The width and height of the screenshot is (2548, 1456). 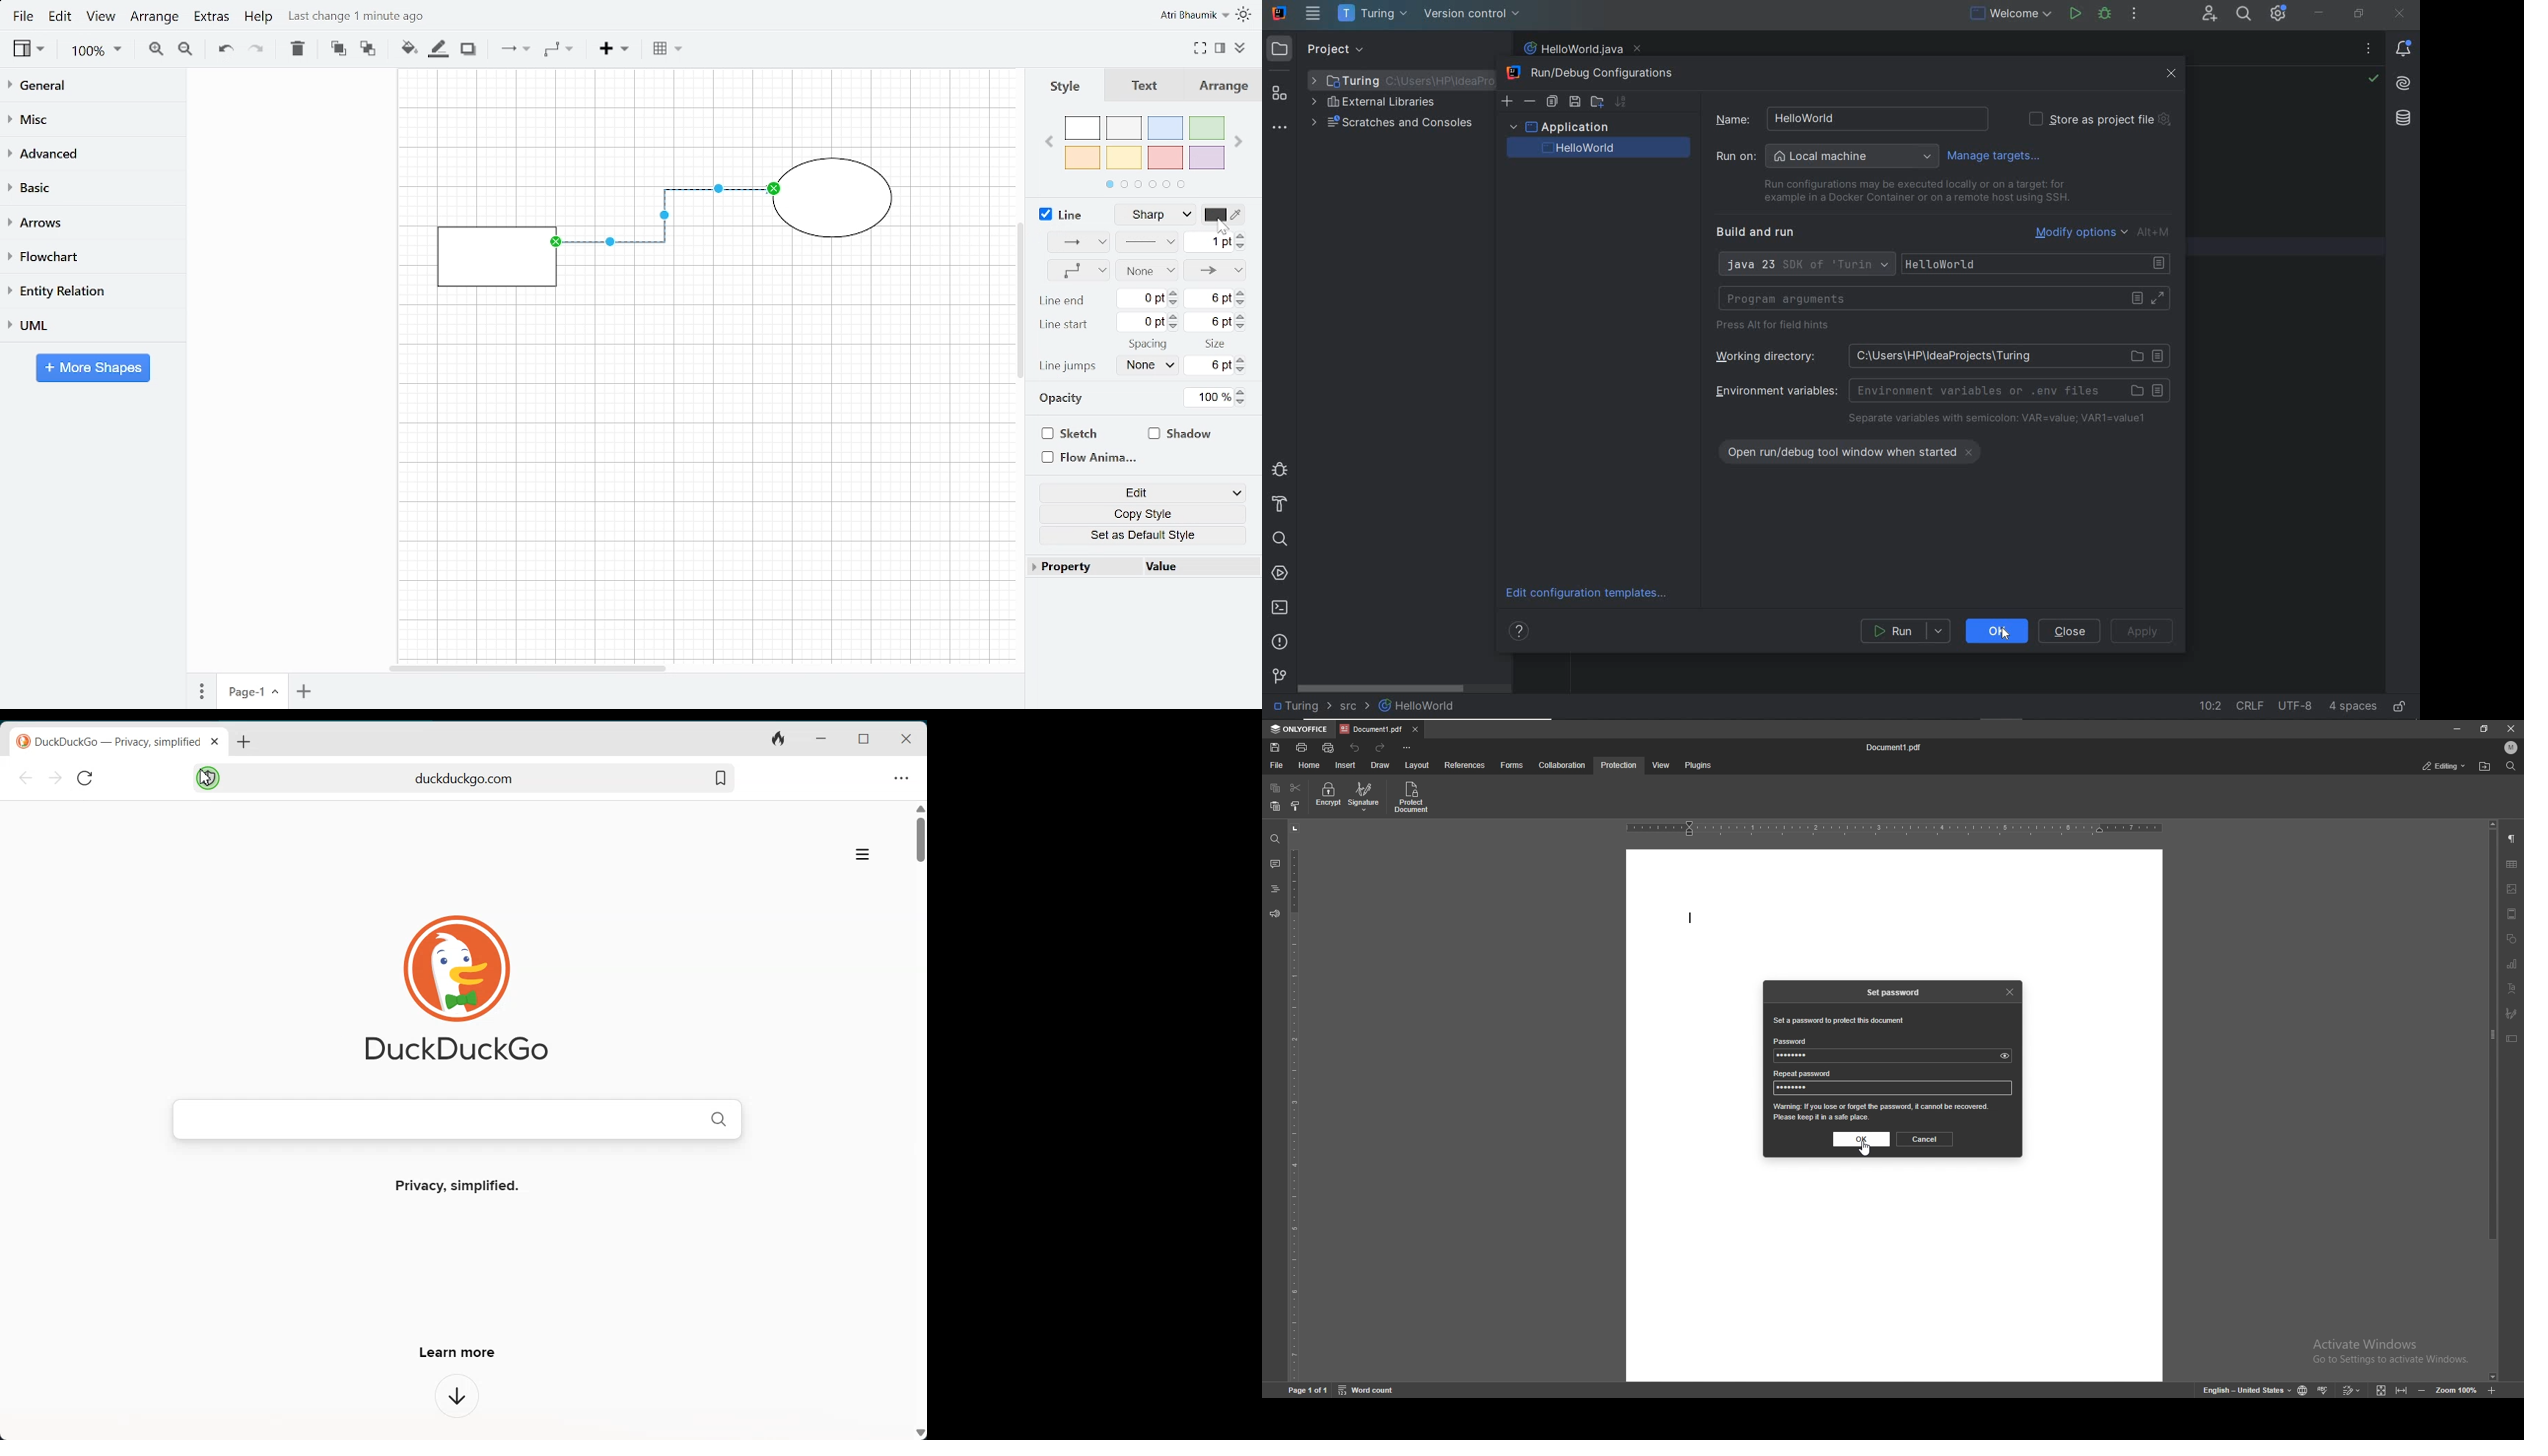 I want to click on Extras, so click(x=211, y=20).